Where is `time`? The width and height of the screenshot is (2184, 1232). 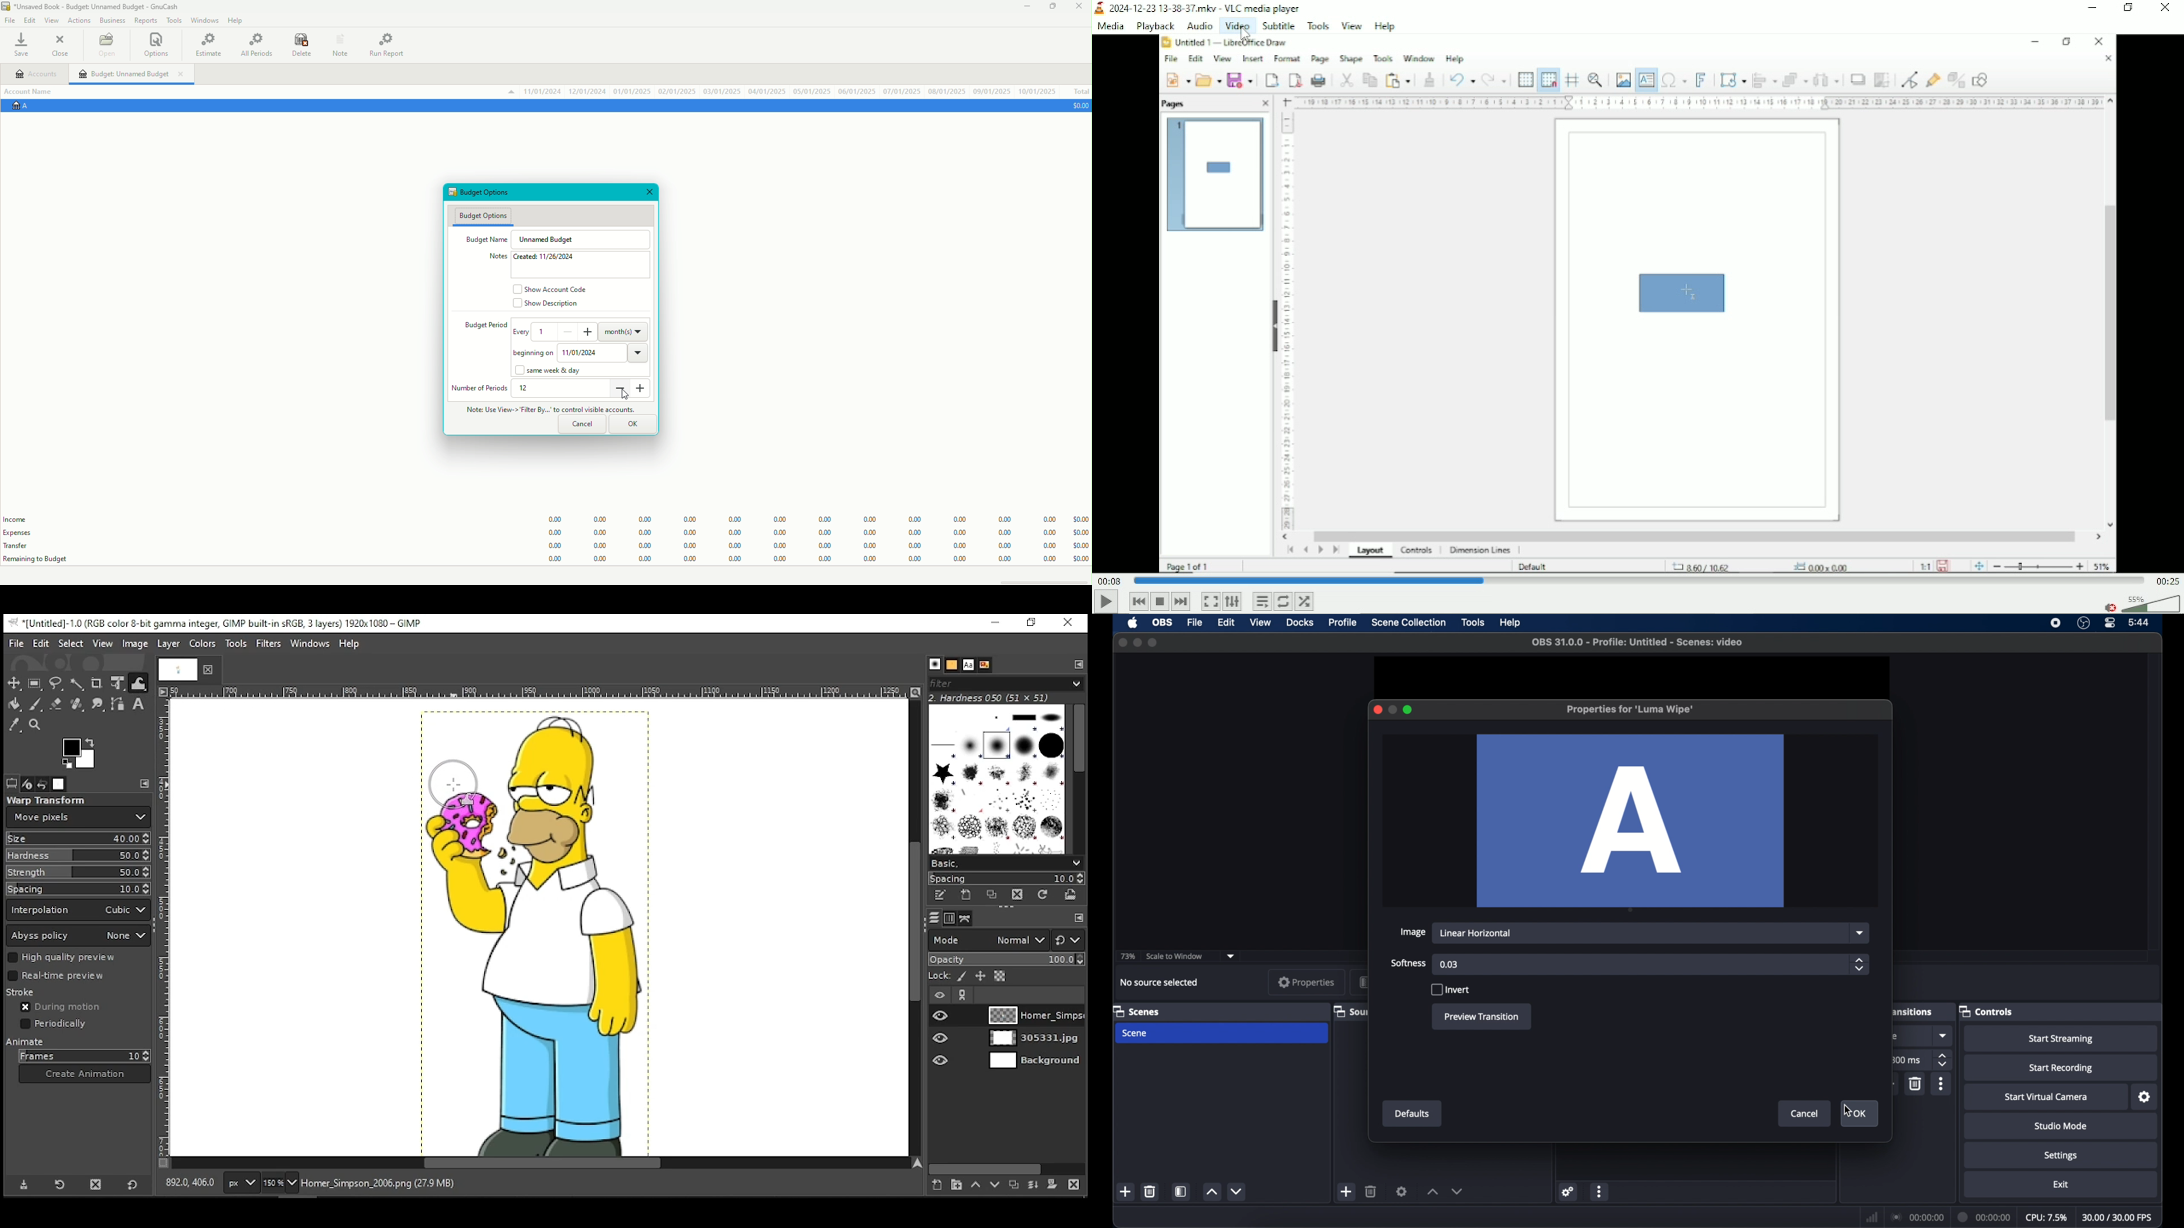 time is located at coordinates (2140, 623).